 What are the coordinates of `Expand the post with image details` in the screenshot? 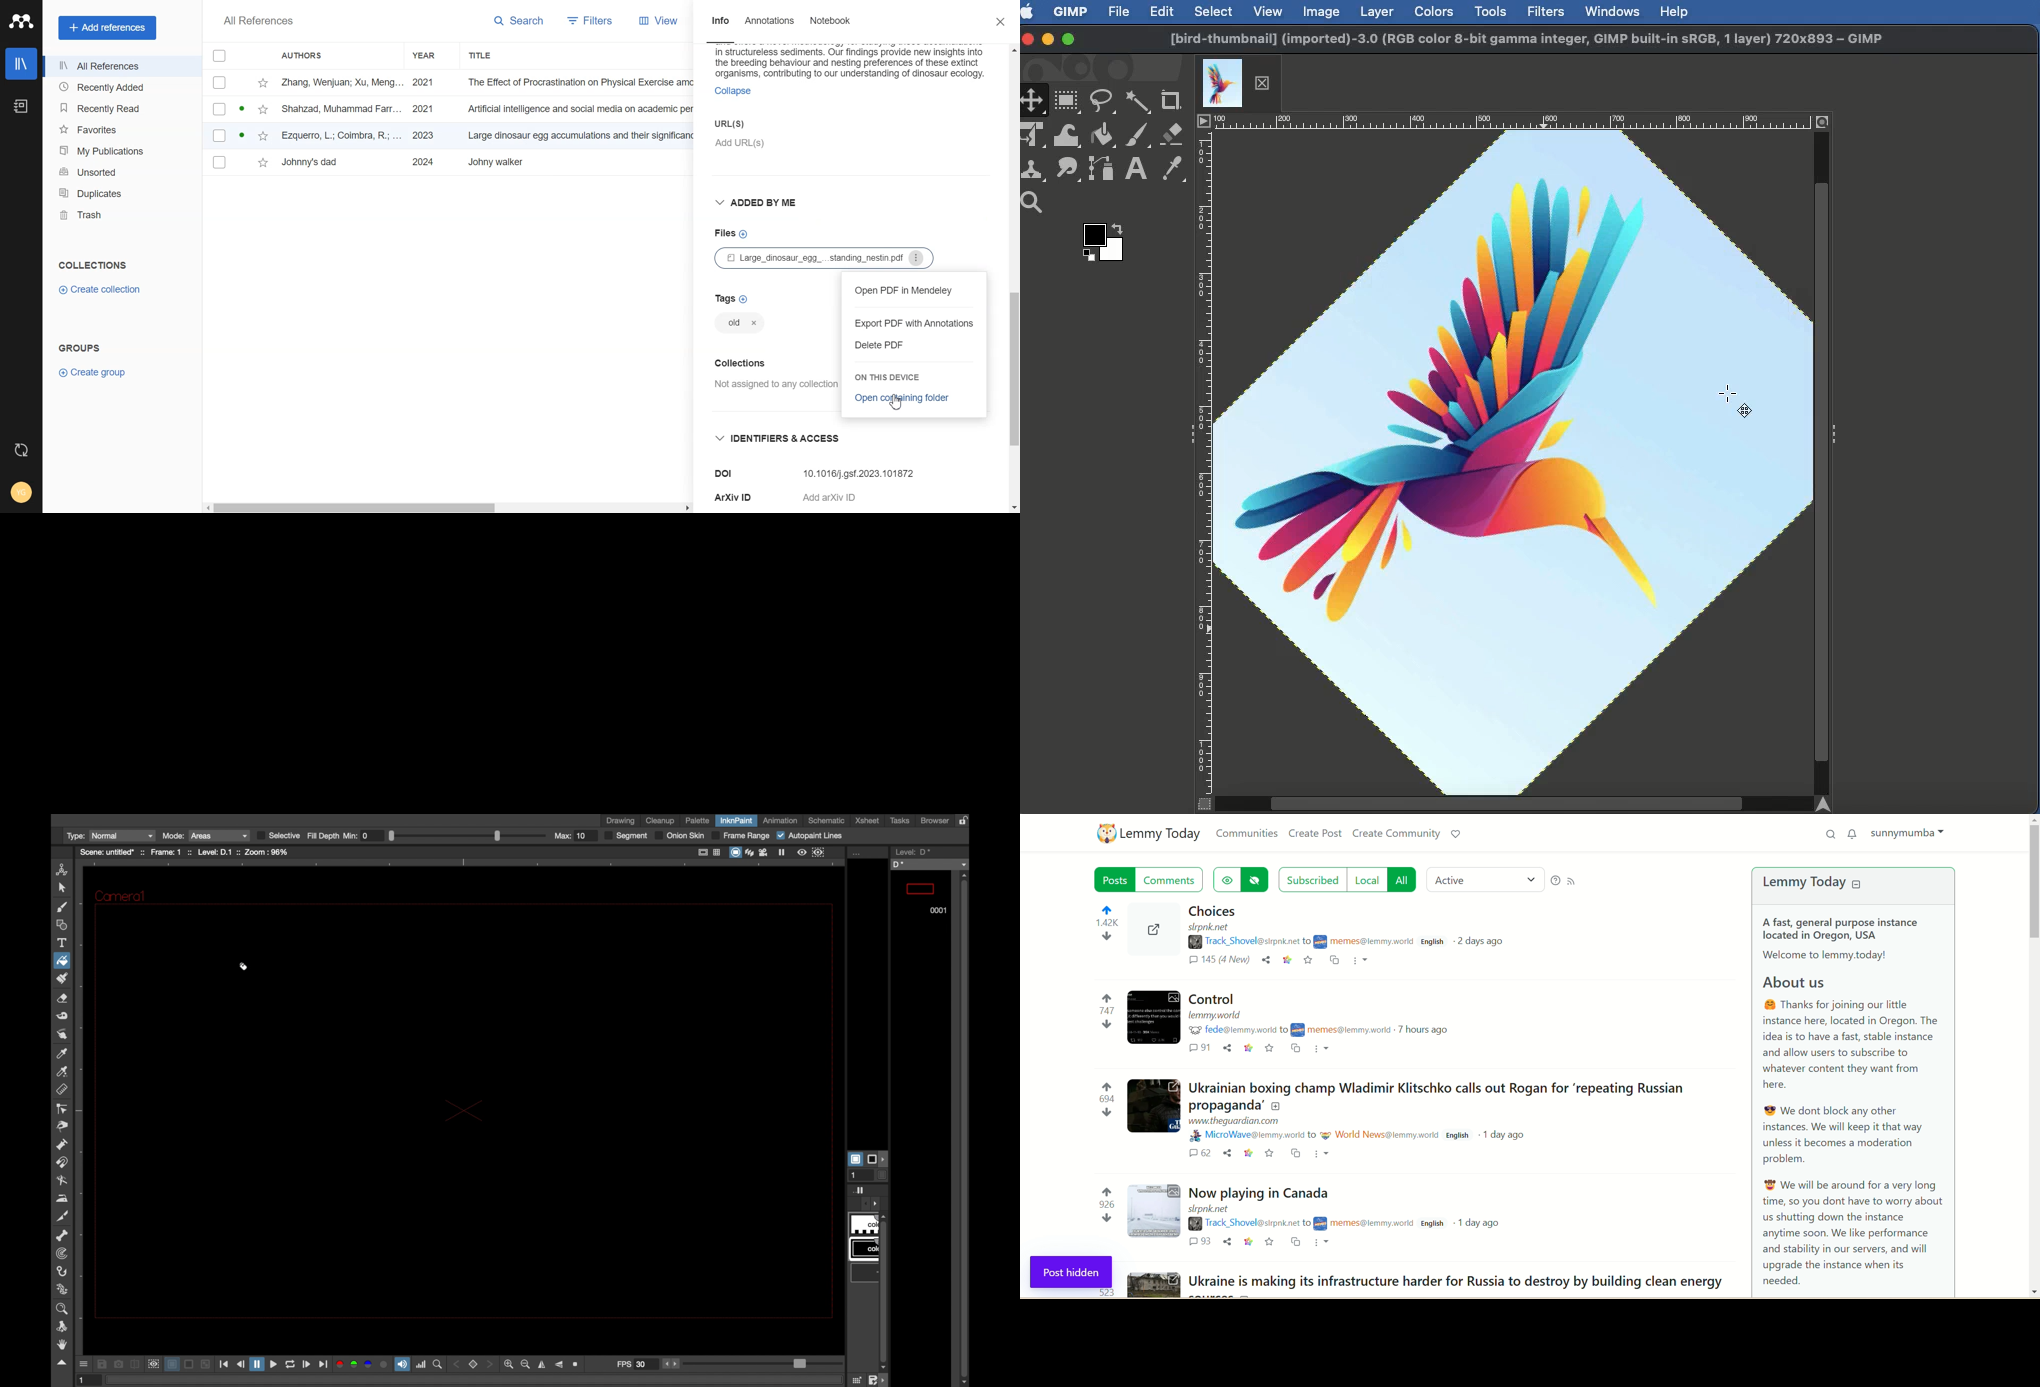 It's located at (1153, 1019).